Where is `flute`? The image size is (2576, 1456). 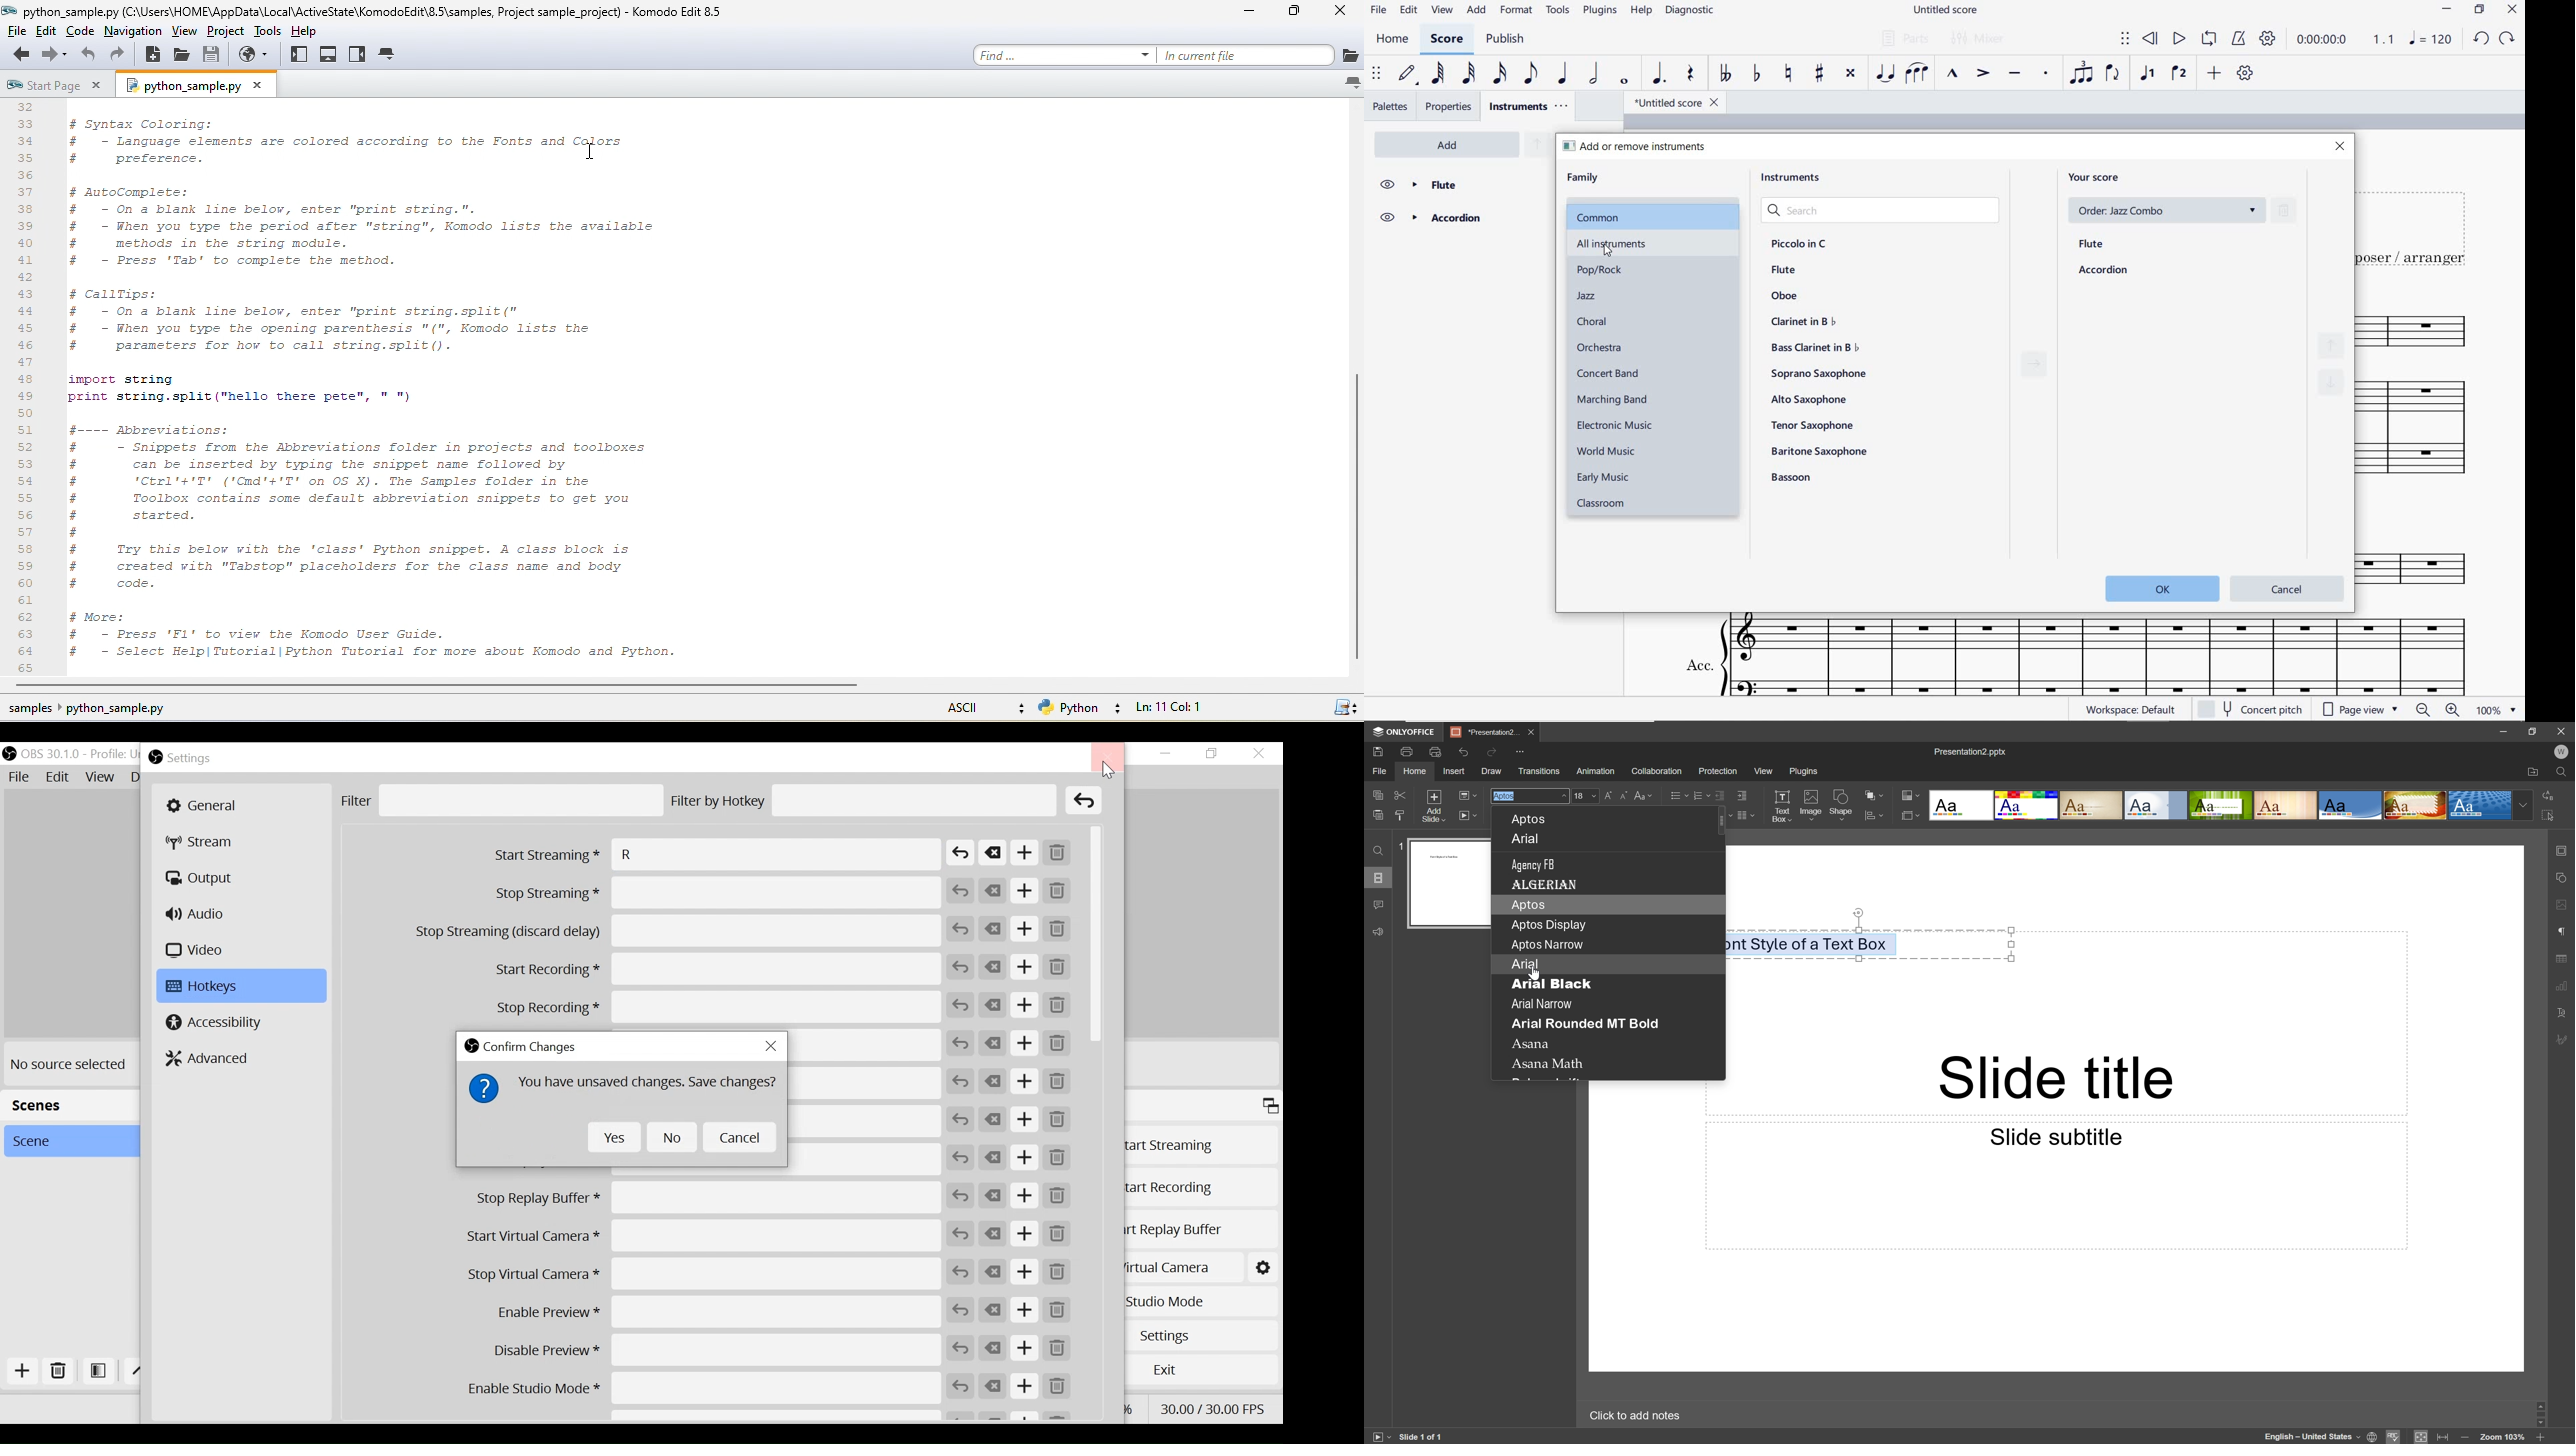
flute is located at coordinates (1784, 271).